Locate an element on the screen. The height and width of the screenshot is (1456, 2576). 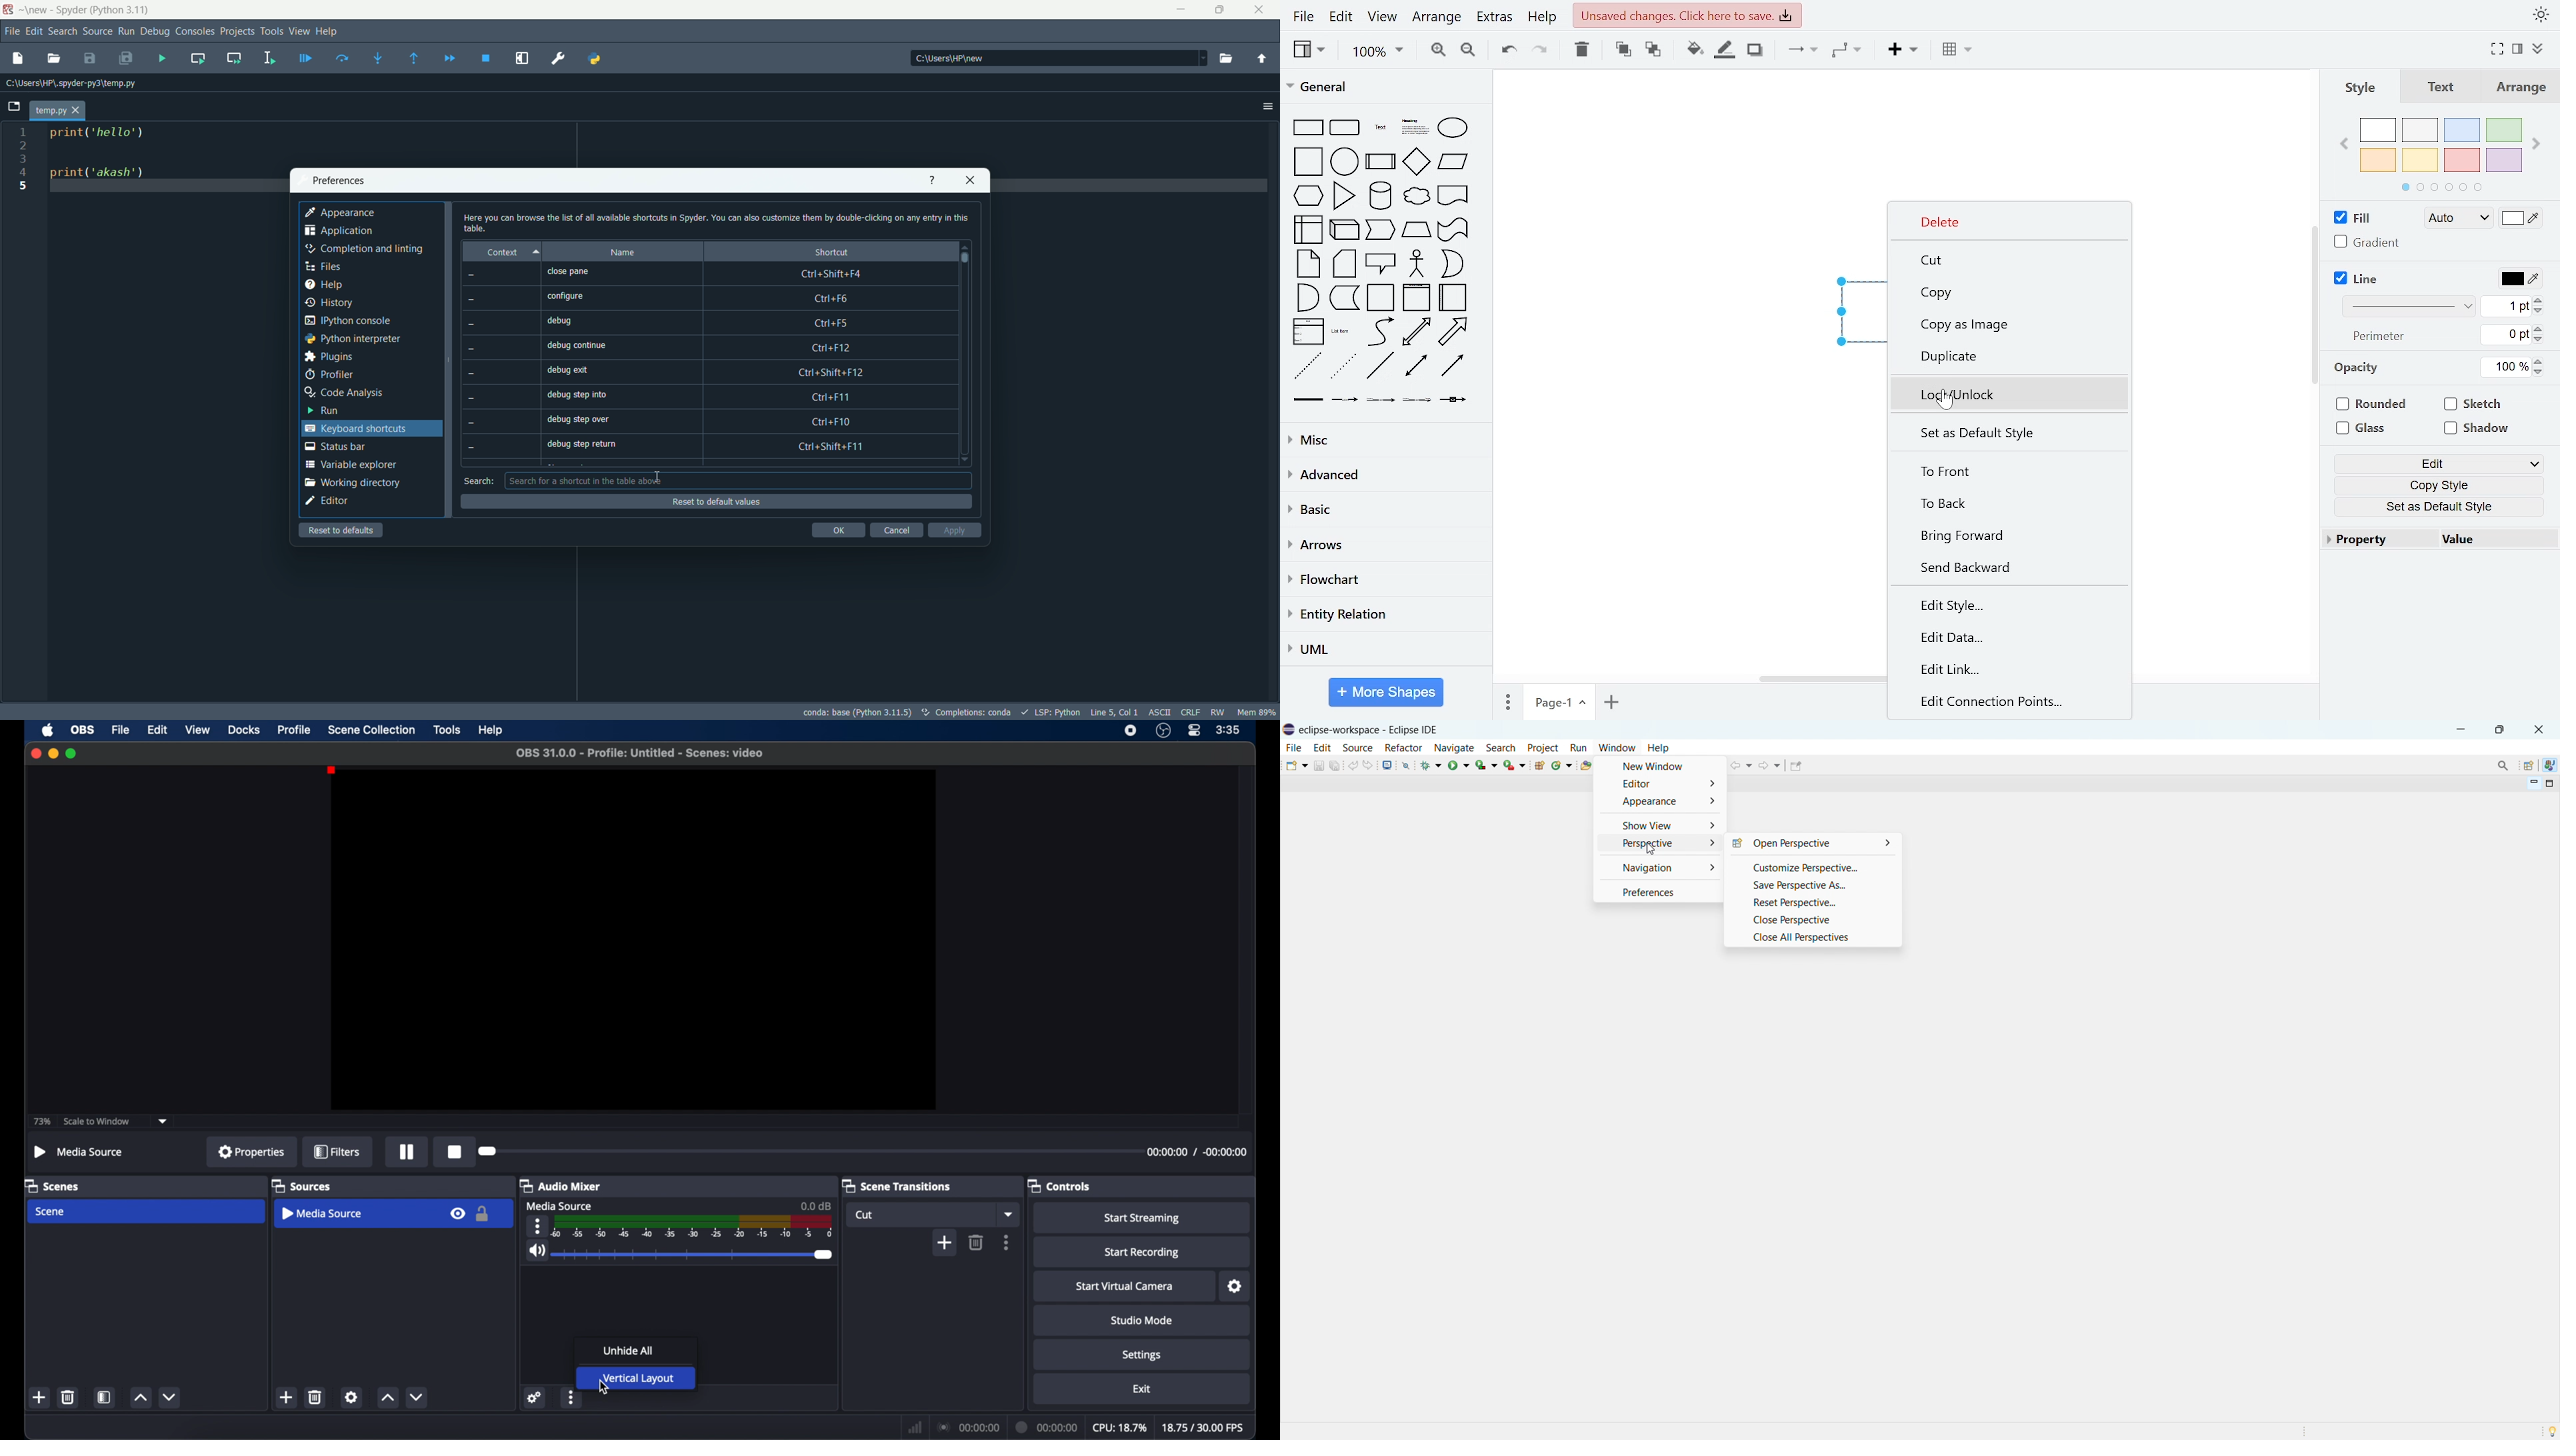
vertical layout is located at coordinates (639, 1379).